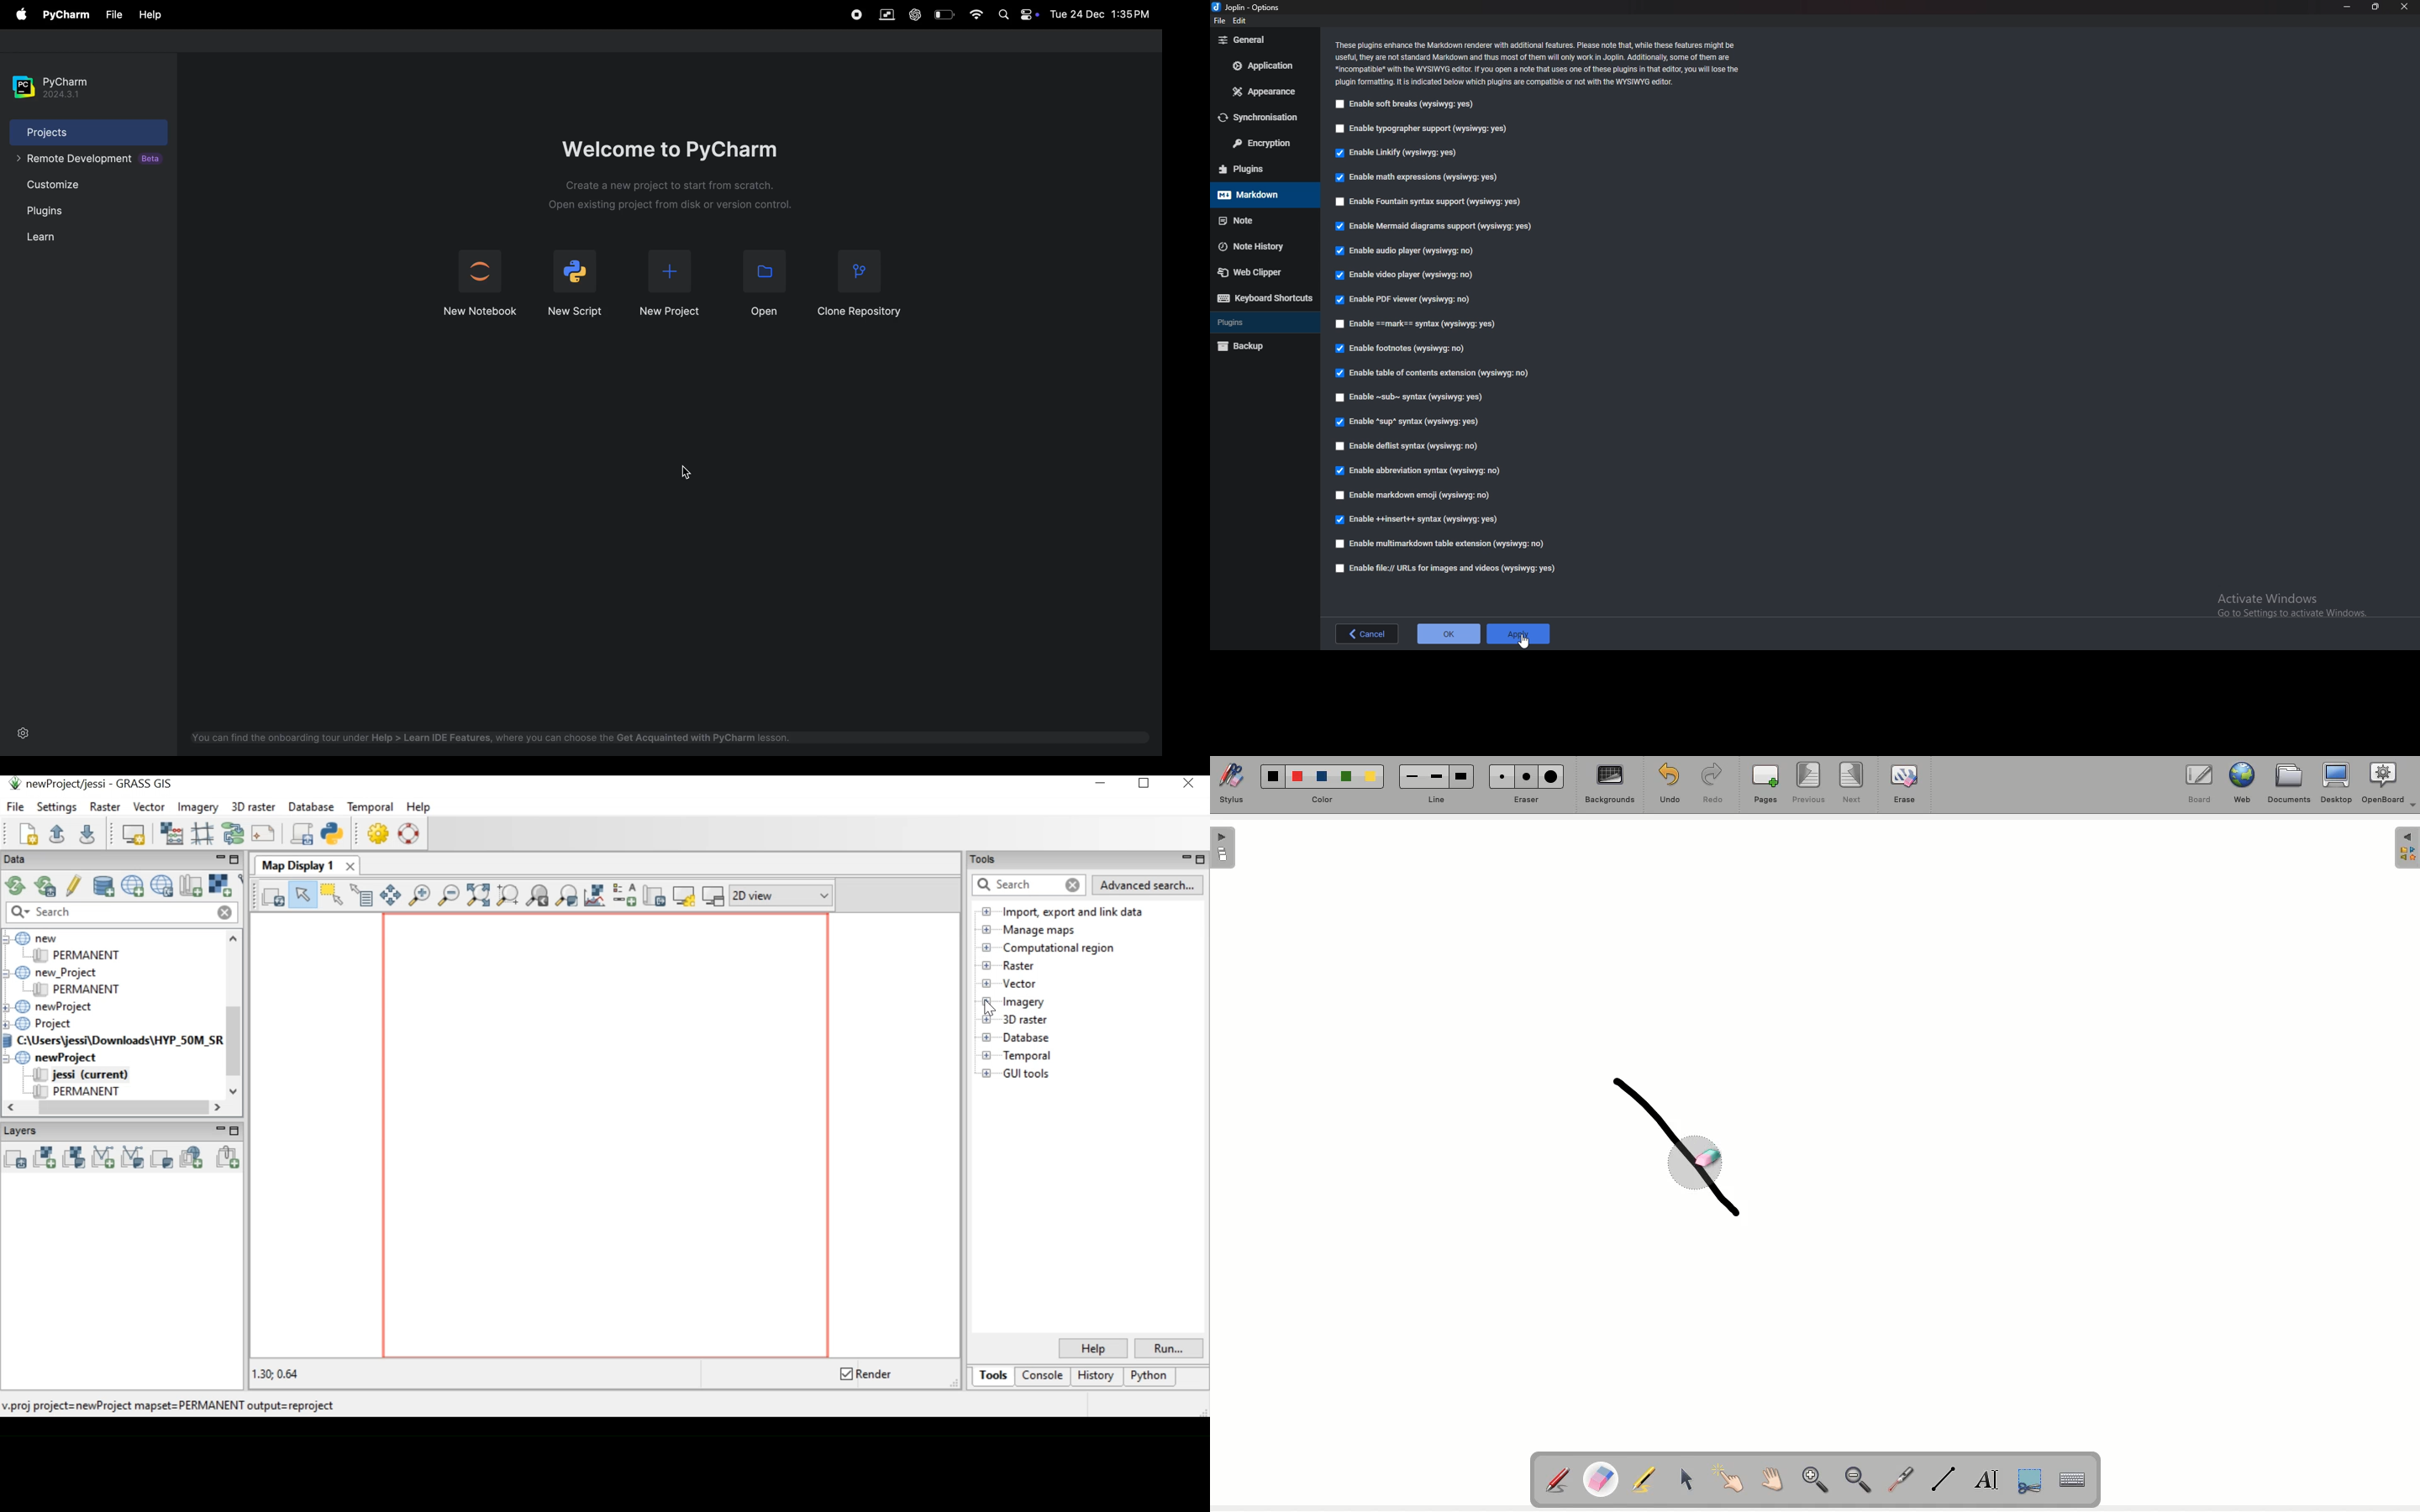 This screenshot has height=1512, width=2436. What do you see at coordinates (1407, 253) in the screenshot?
I see `Enable audio player` at bounding box center [1407, 253].